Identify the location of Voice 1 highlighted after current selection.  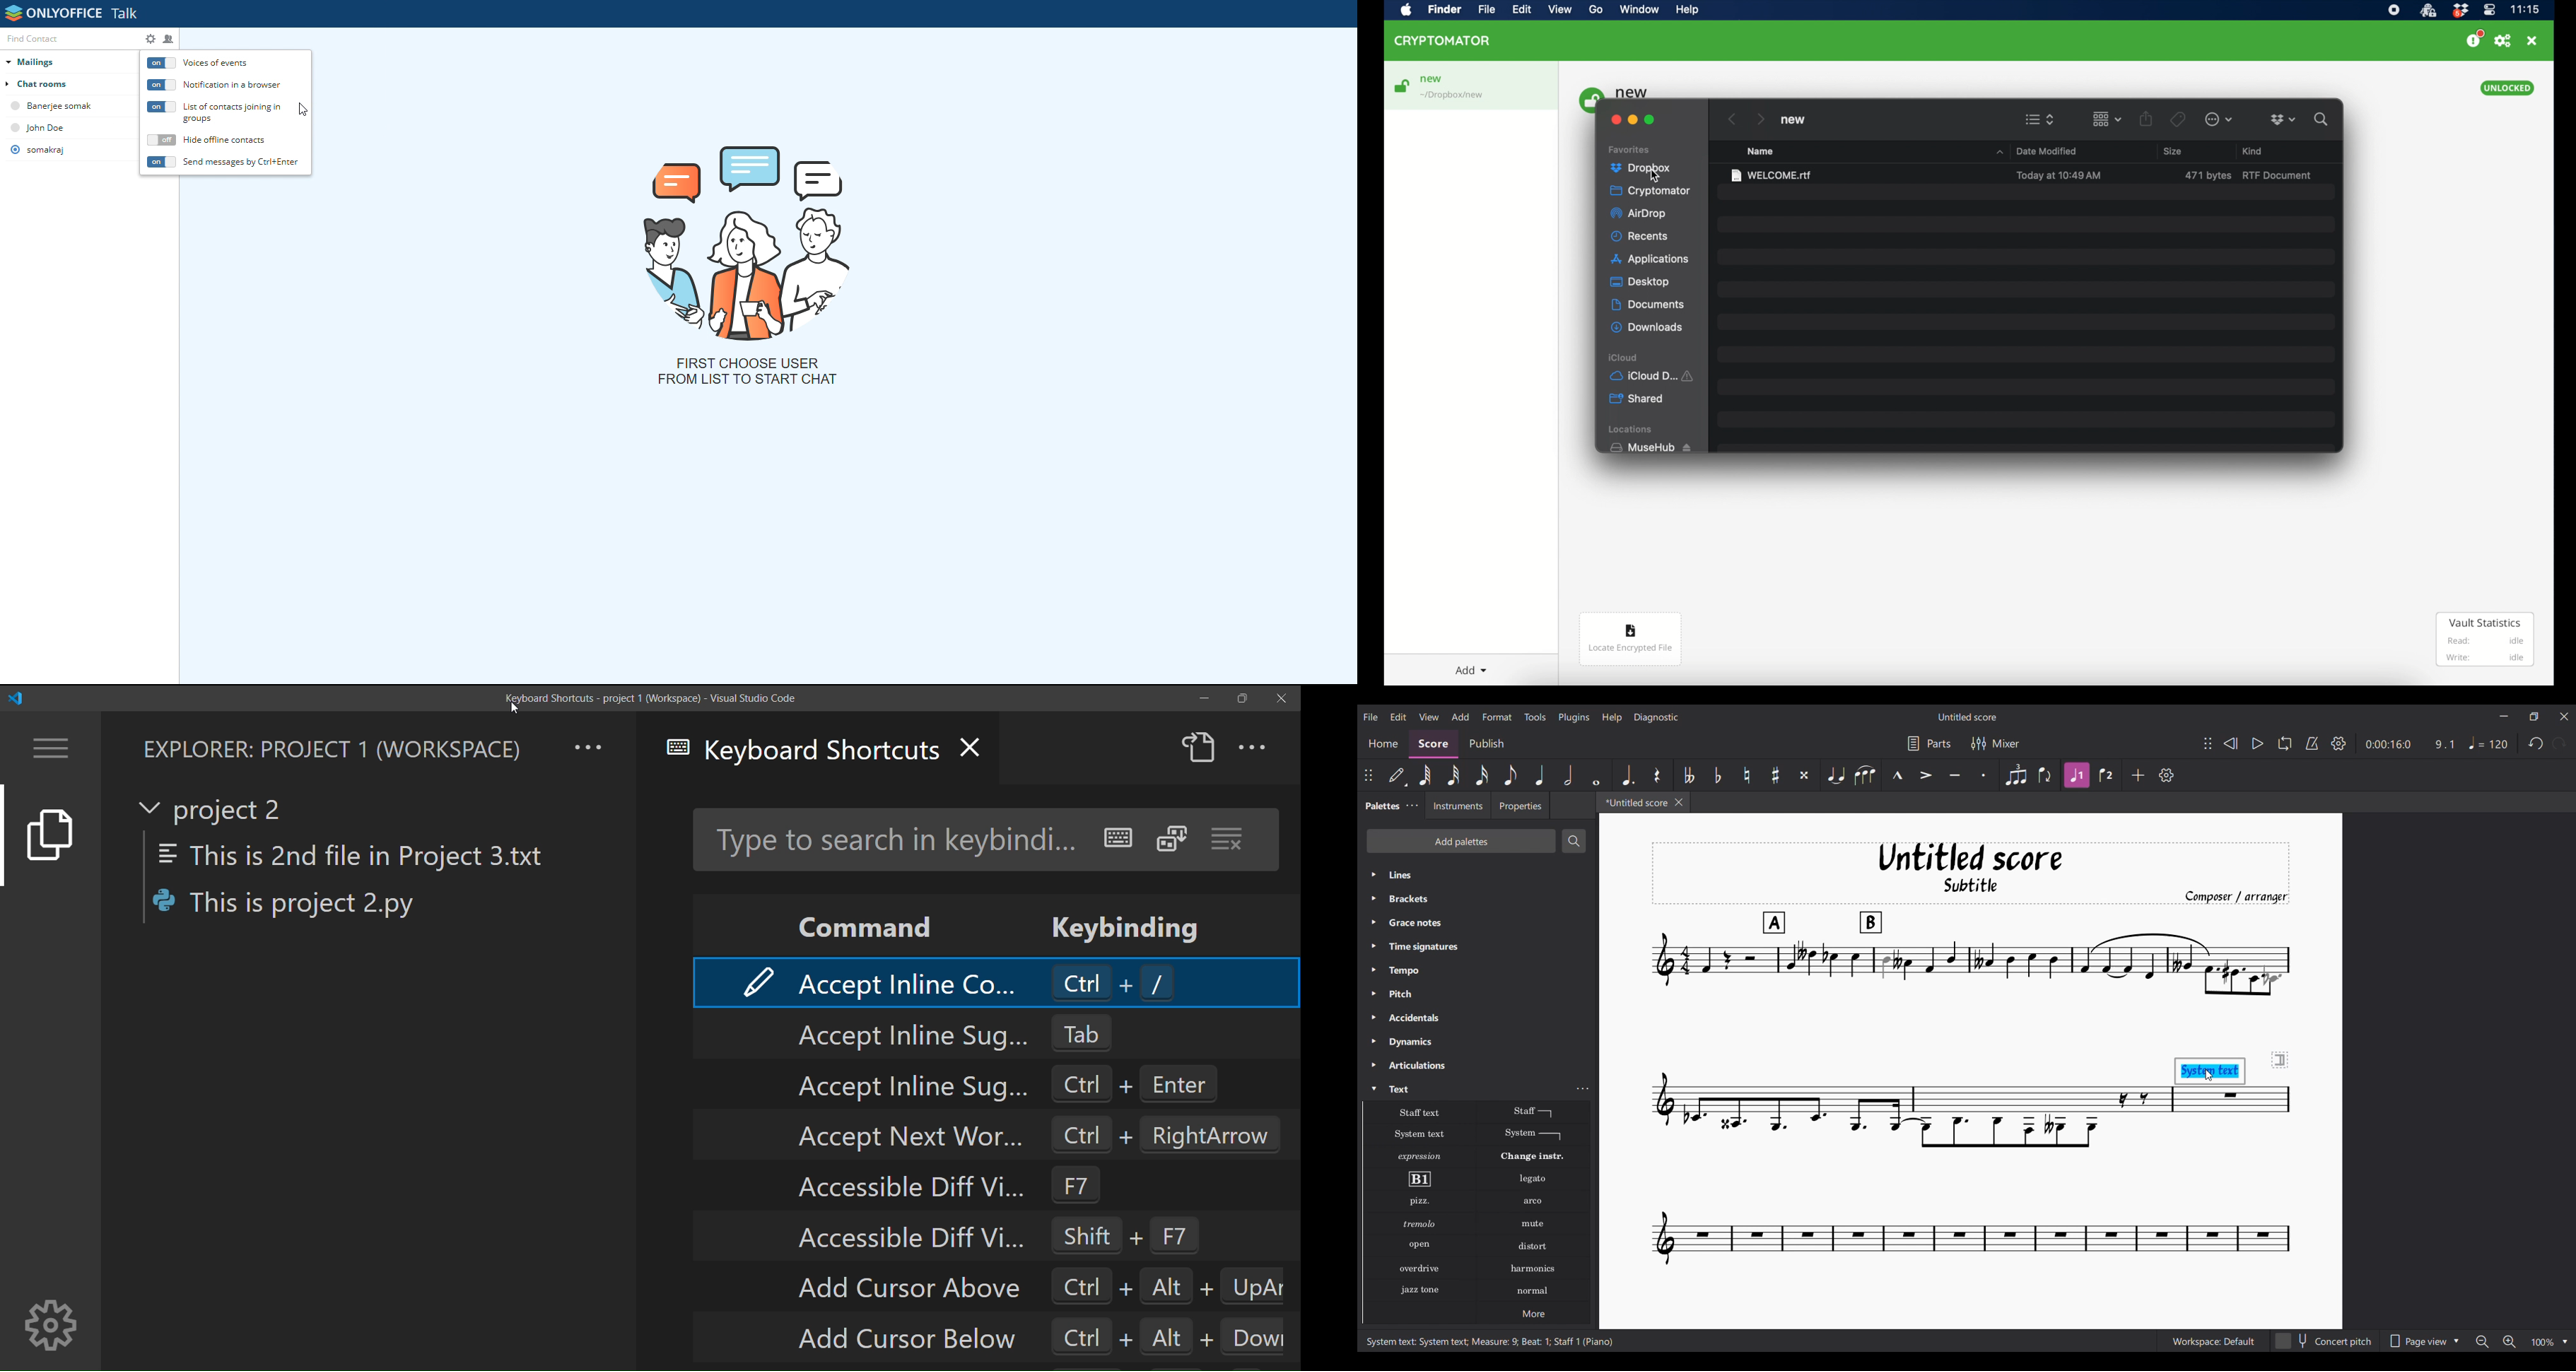
(2077, 775).